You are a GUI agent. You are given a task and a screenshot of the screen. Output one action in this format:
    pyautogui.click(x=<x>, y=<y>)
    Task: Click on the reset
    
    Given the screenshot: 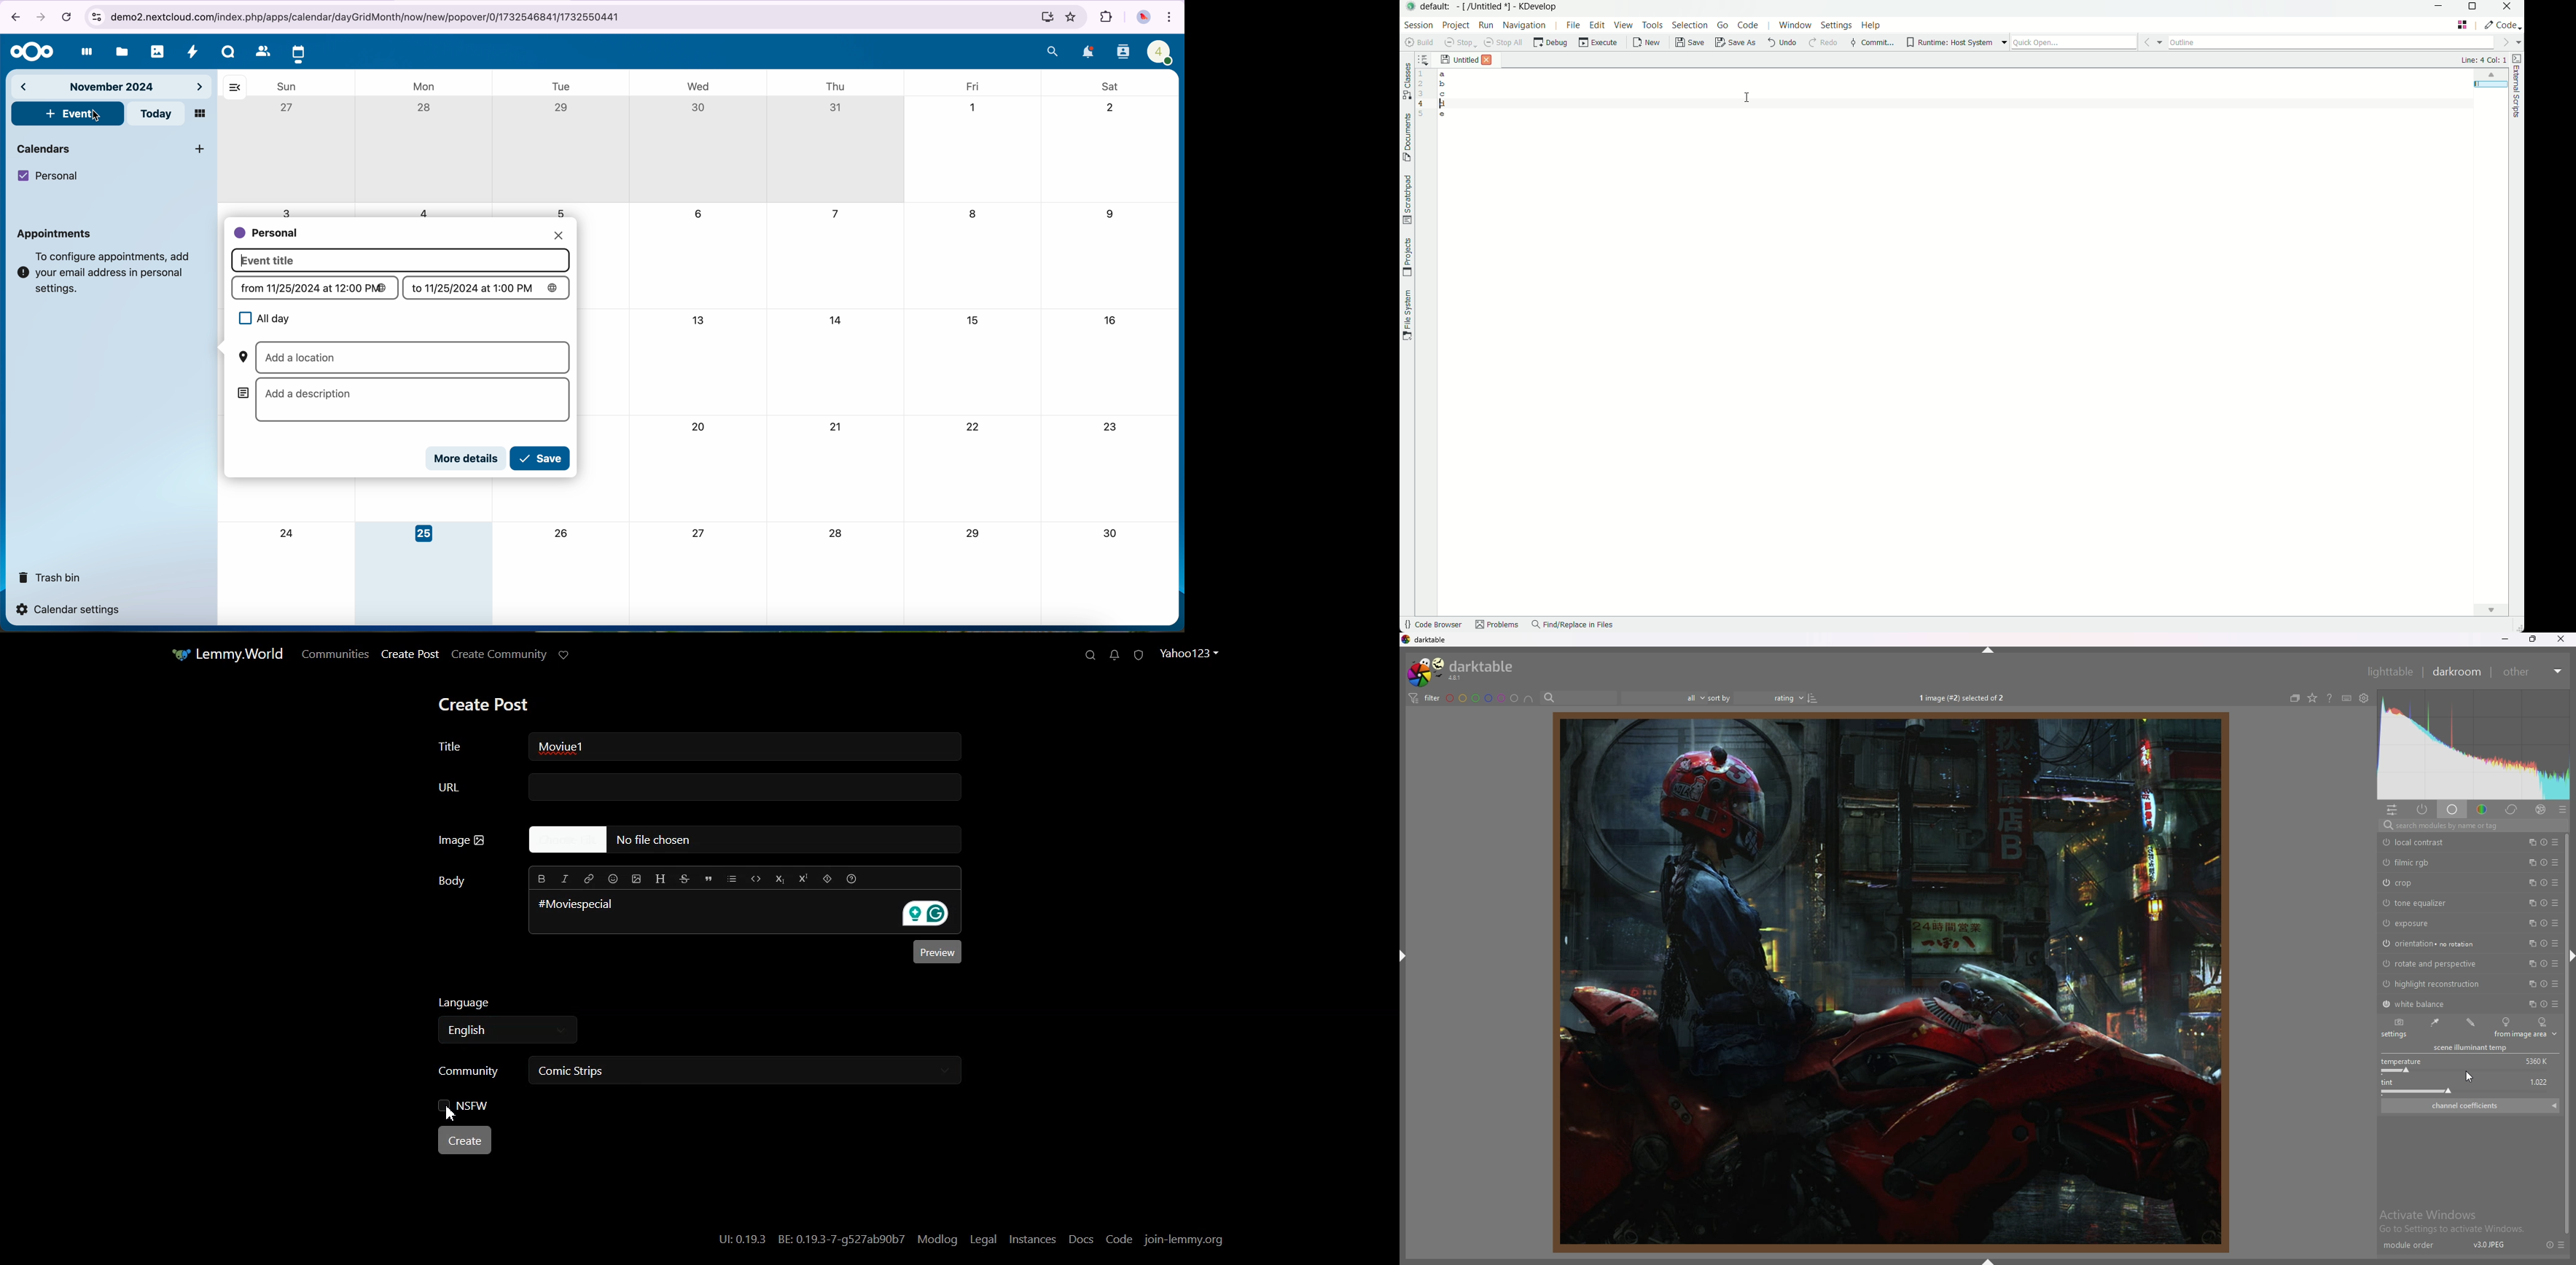 What is the action you would take?
    pyautogui.click(x=2545, y=944)
    